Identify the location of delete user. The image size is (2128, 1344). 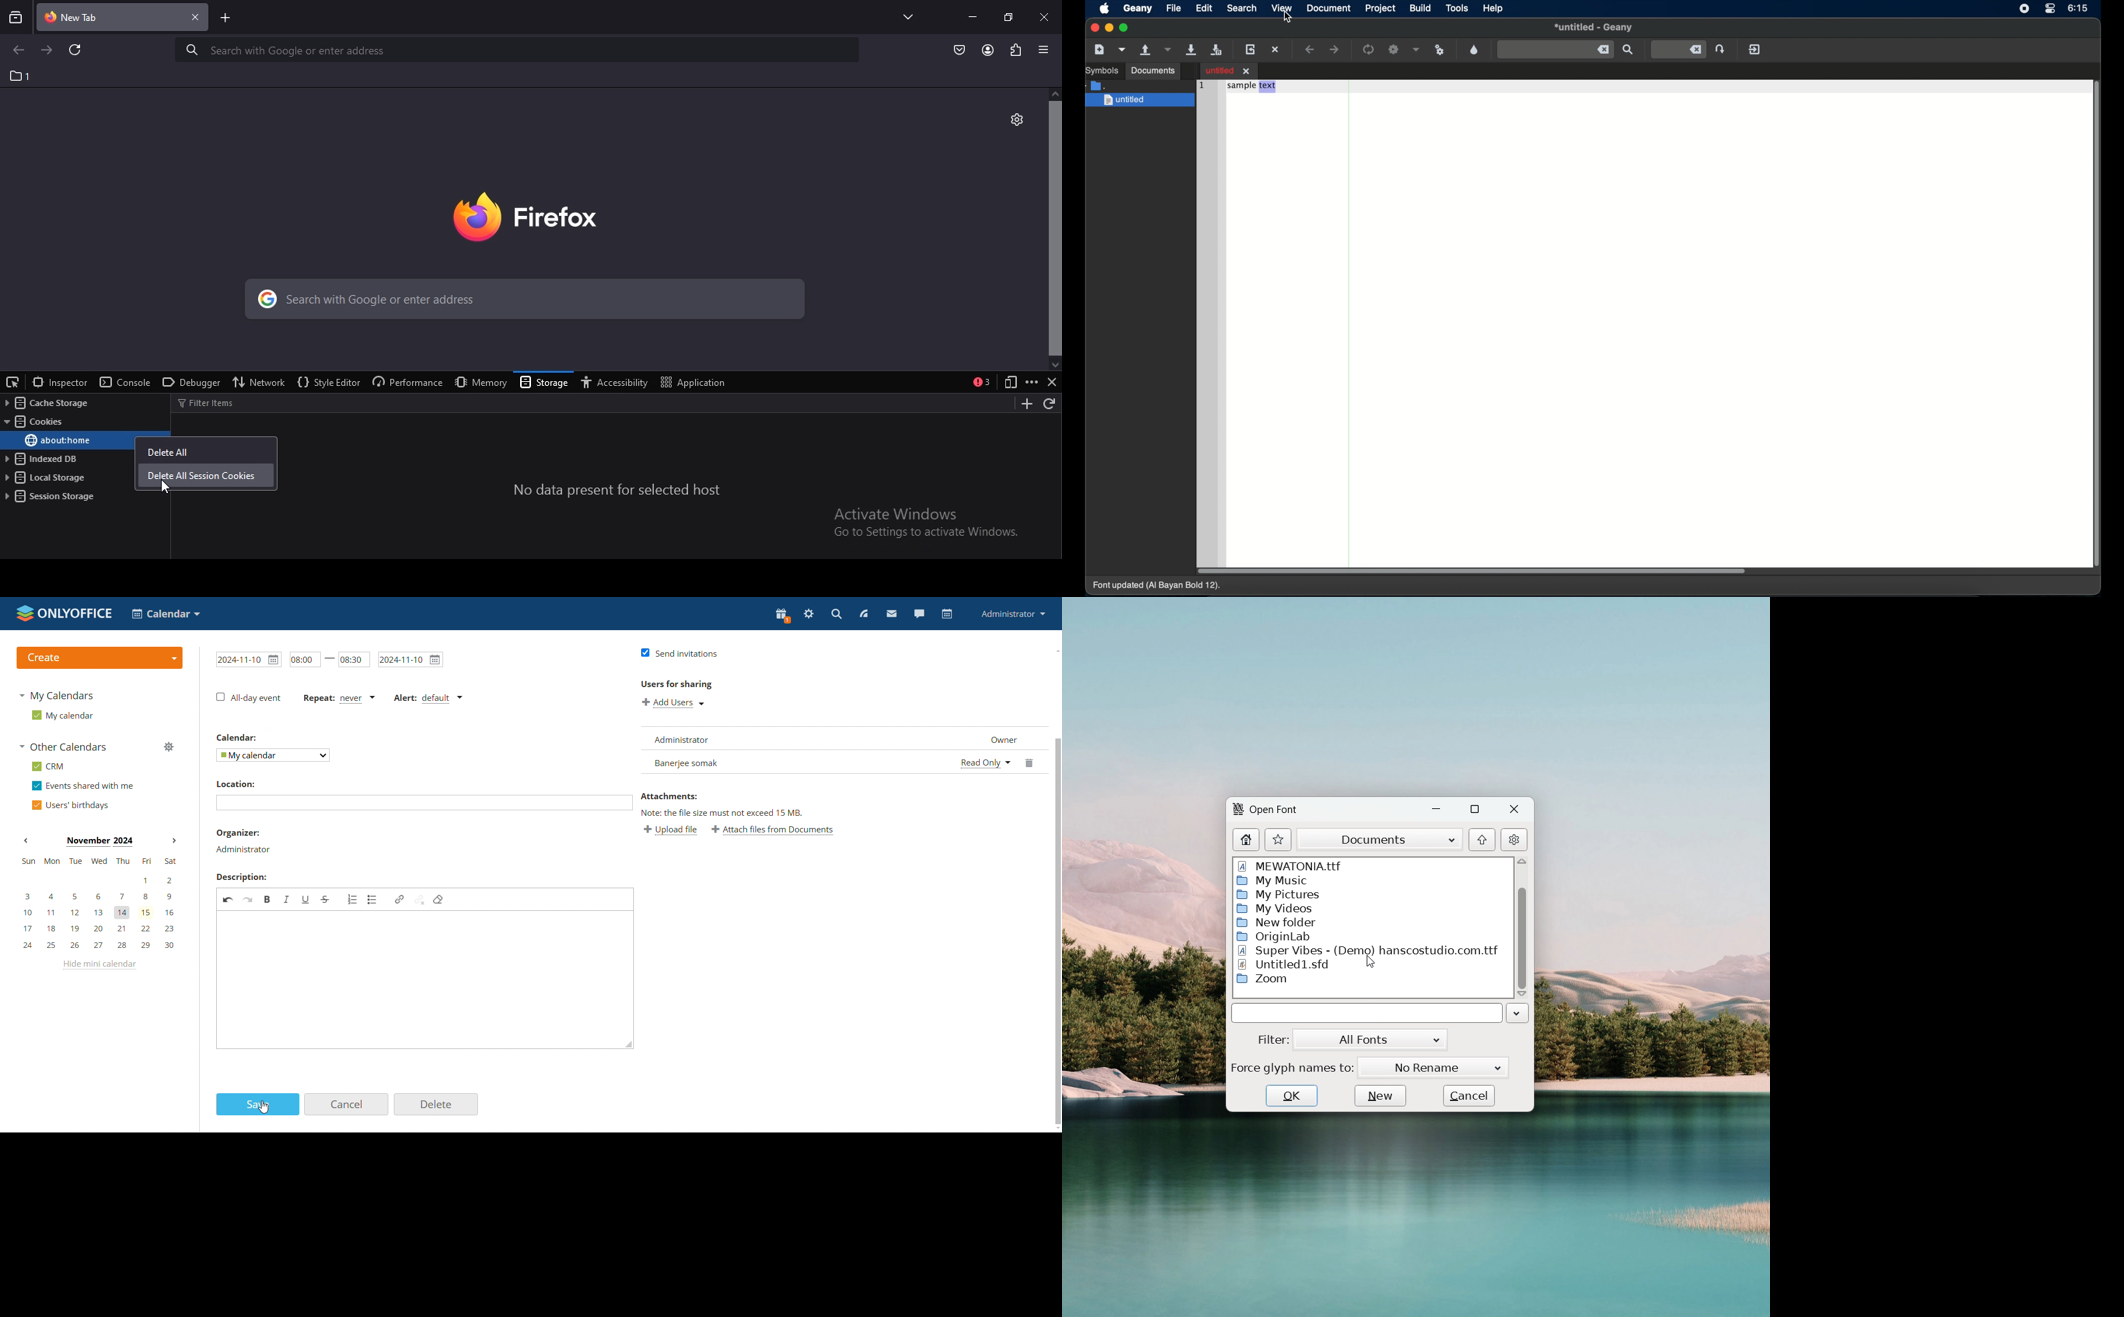
(1025, 762).